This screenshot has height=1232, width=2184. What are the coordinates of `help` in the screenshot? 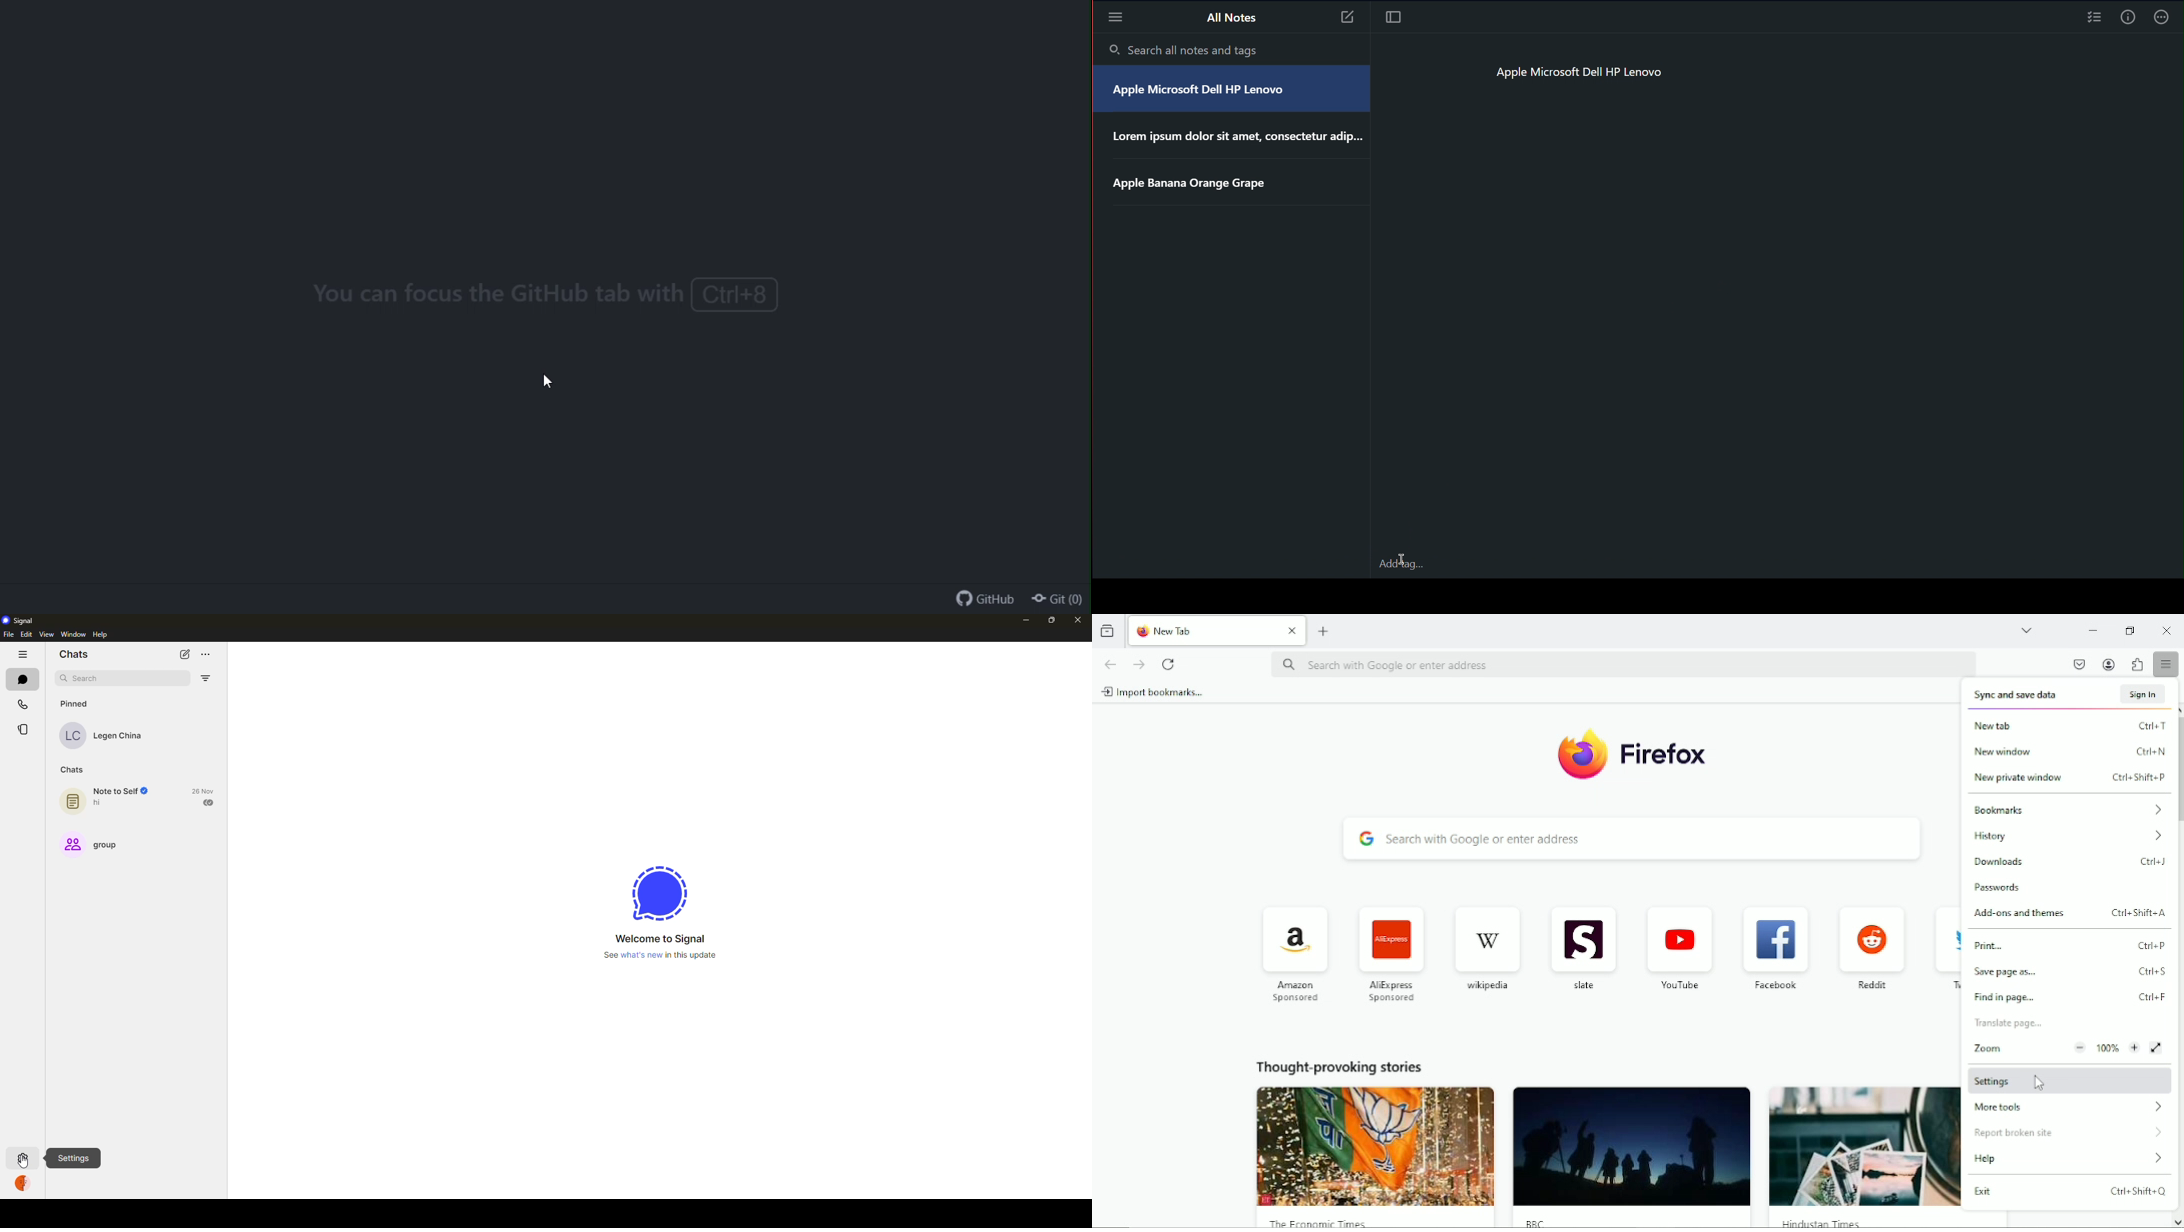 It's located at (100, 634).